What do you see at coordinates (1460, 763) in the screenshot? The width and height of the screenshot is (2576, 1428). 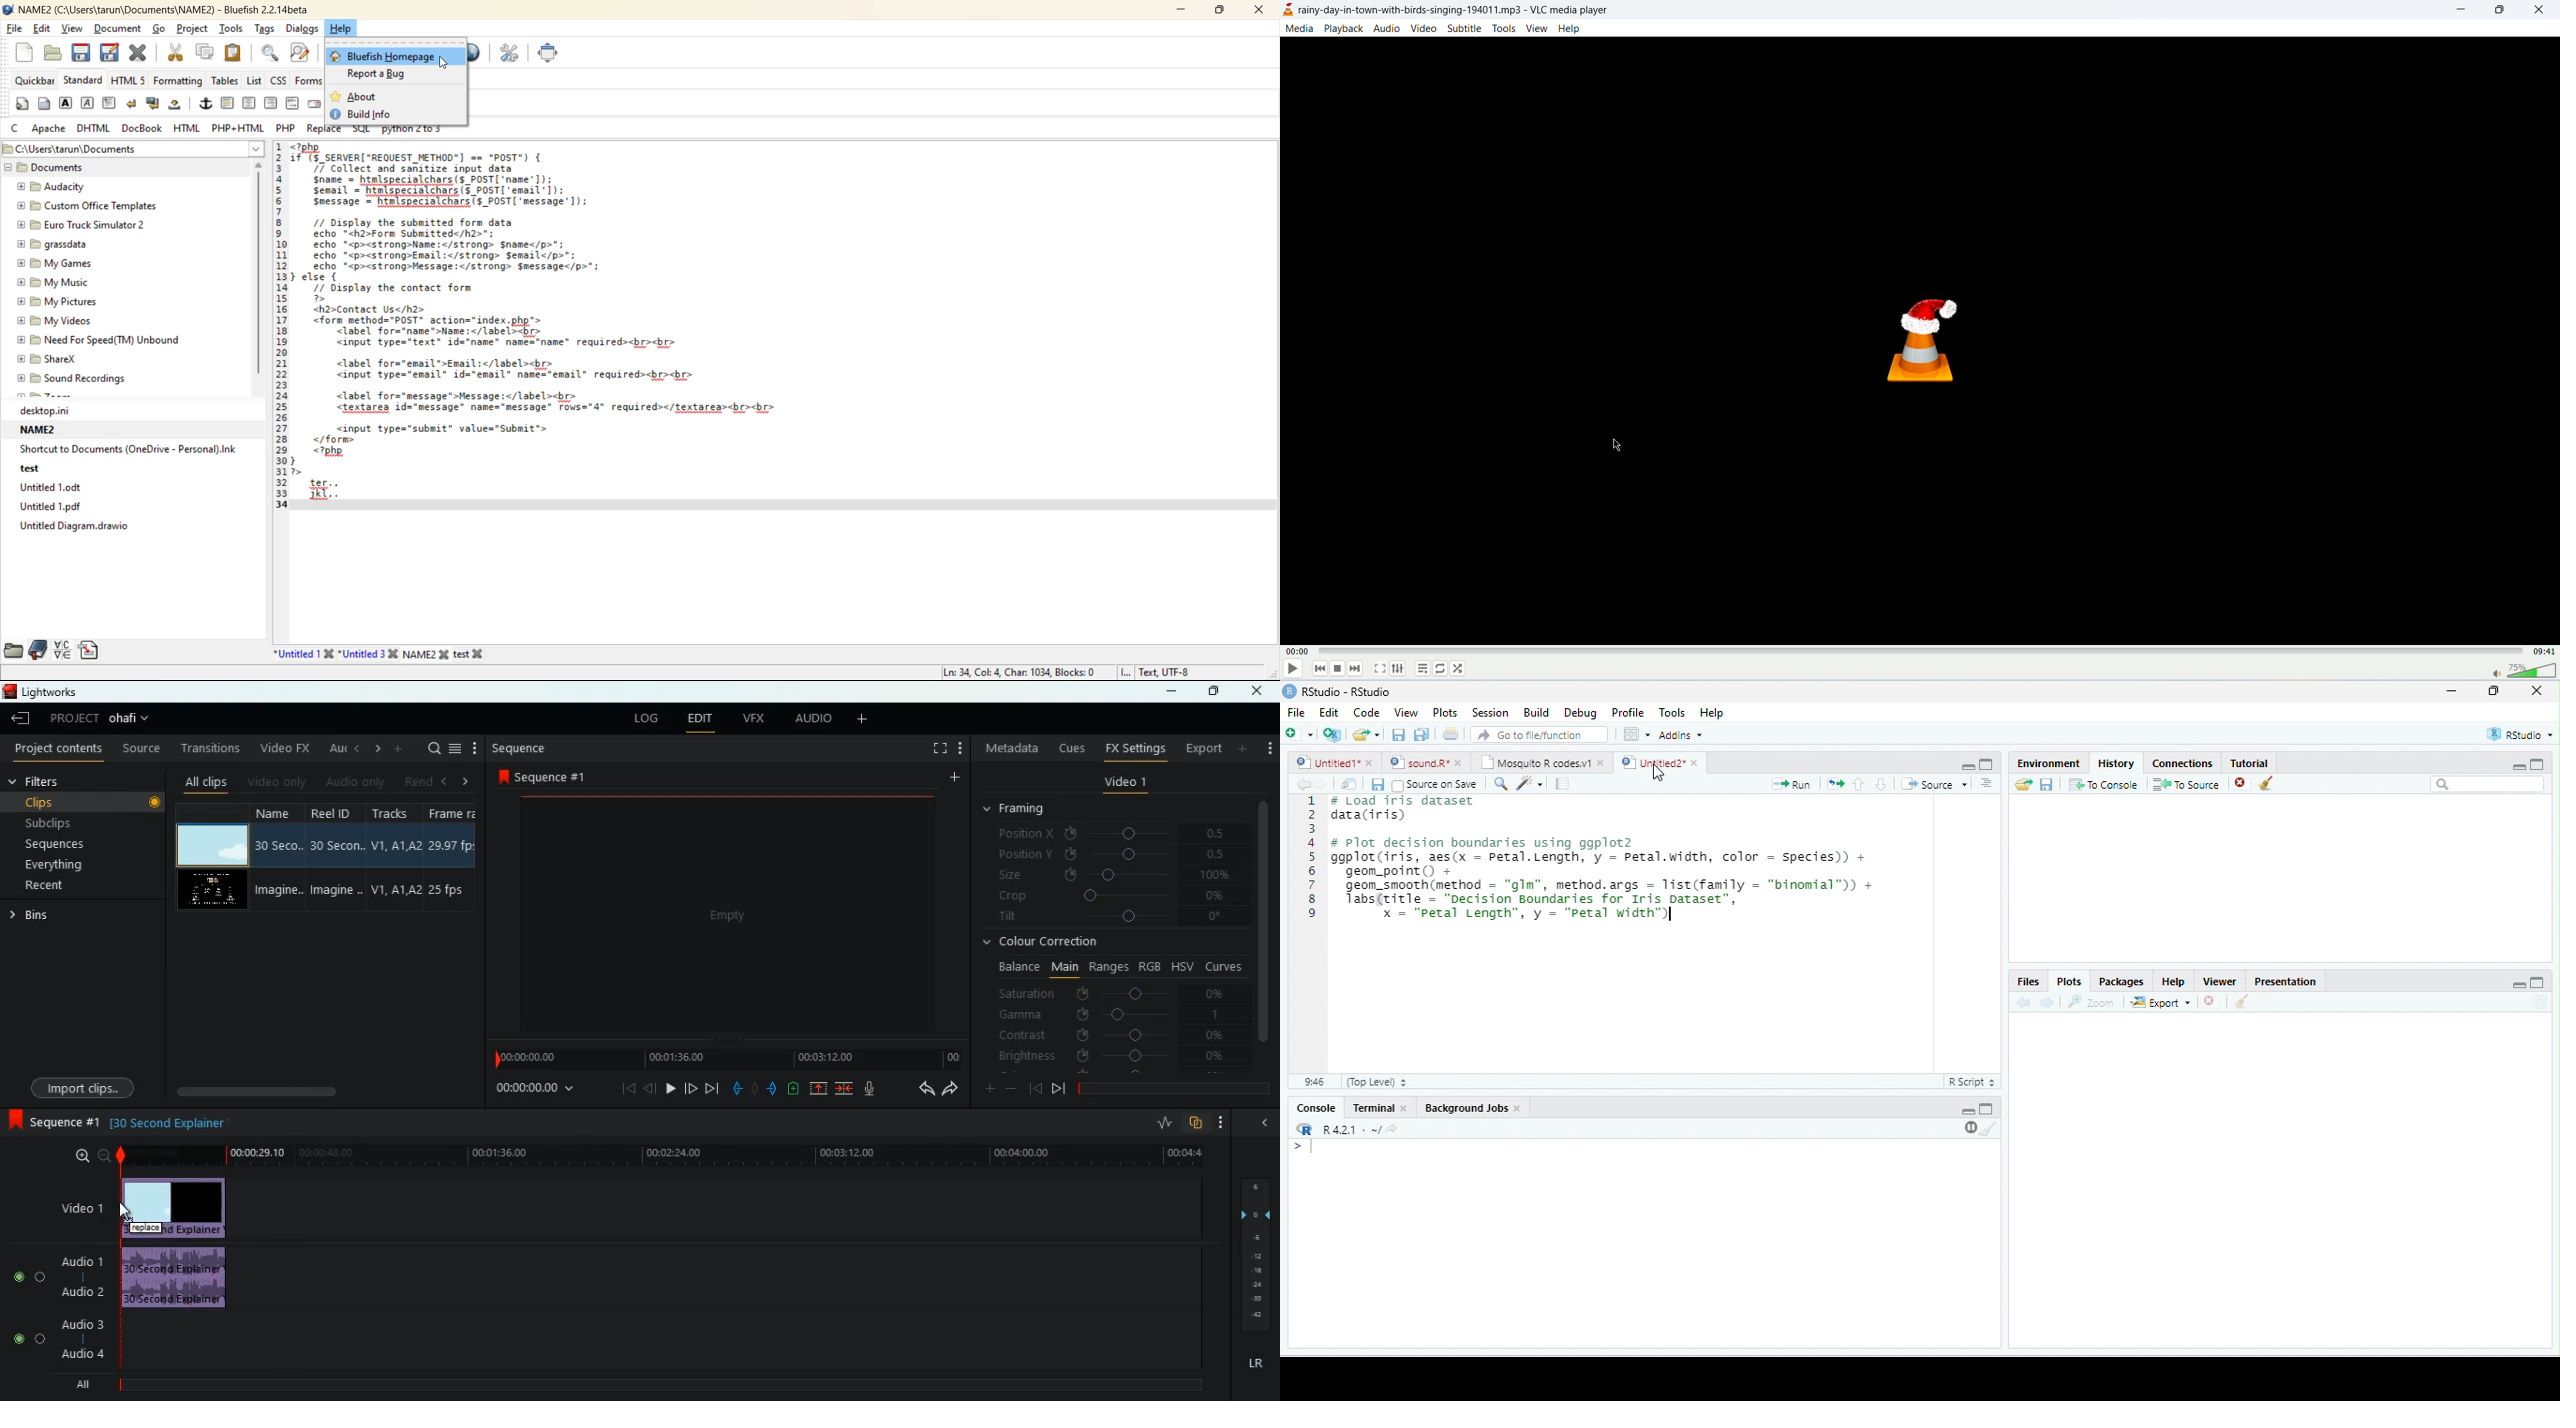 I see `close` at bounding box center [1460, 763].